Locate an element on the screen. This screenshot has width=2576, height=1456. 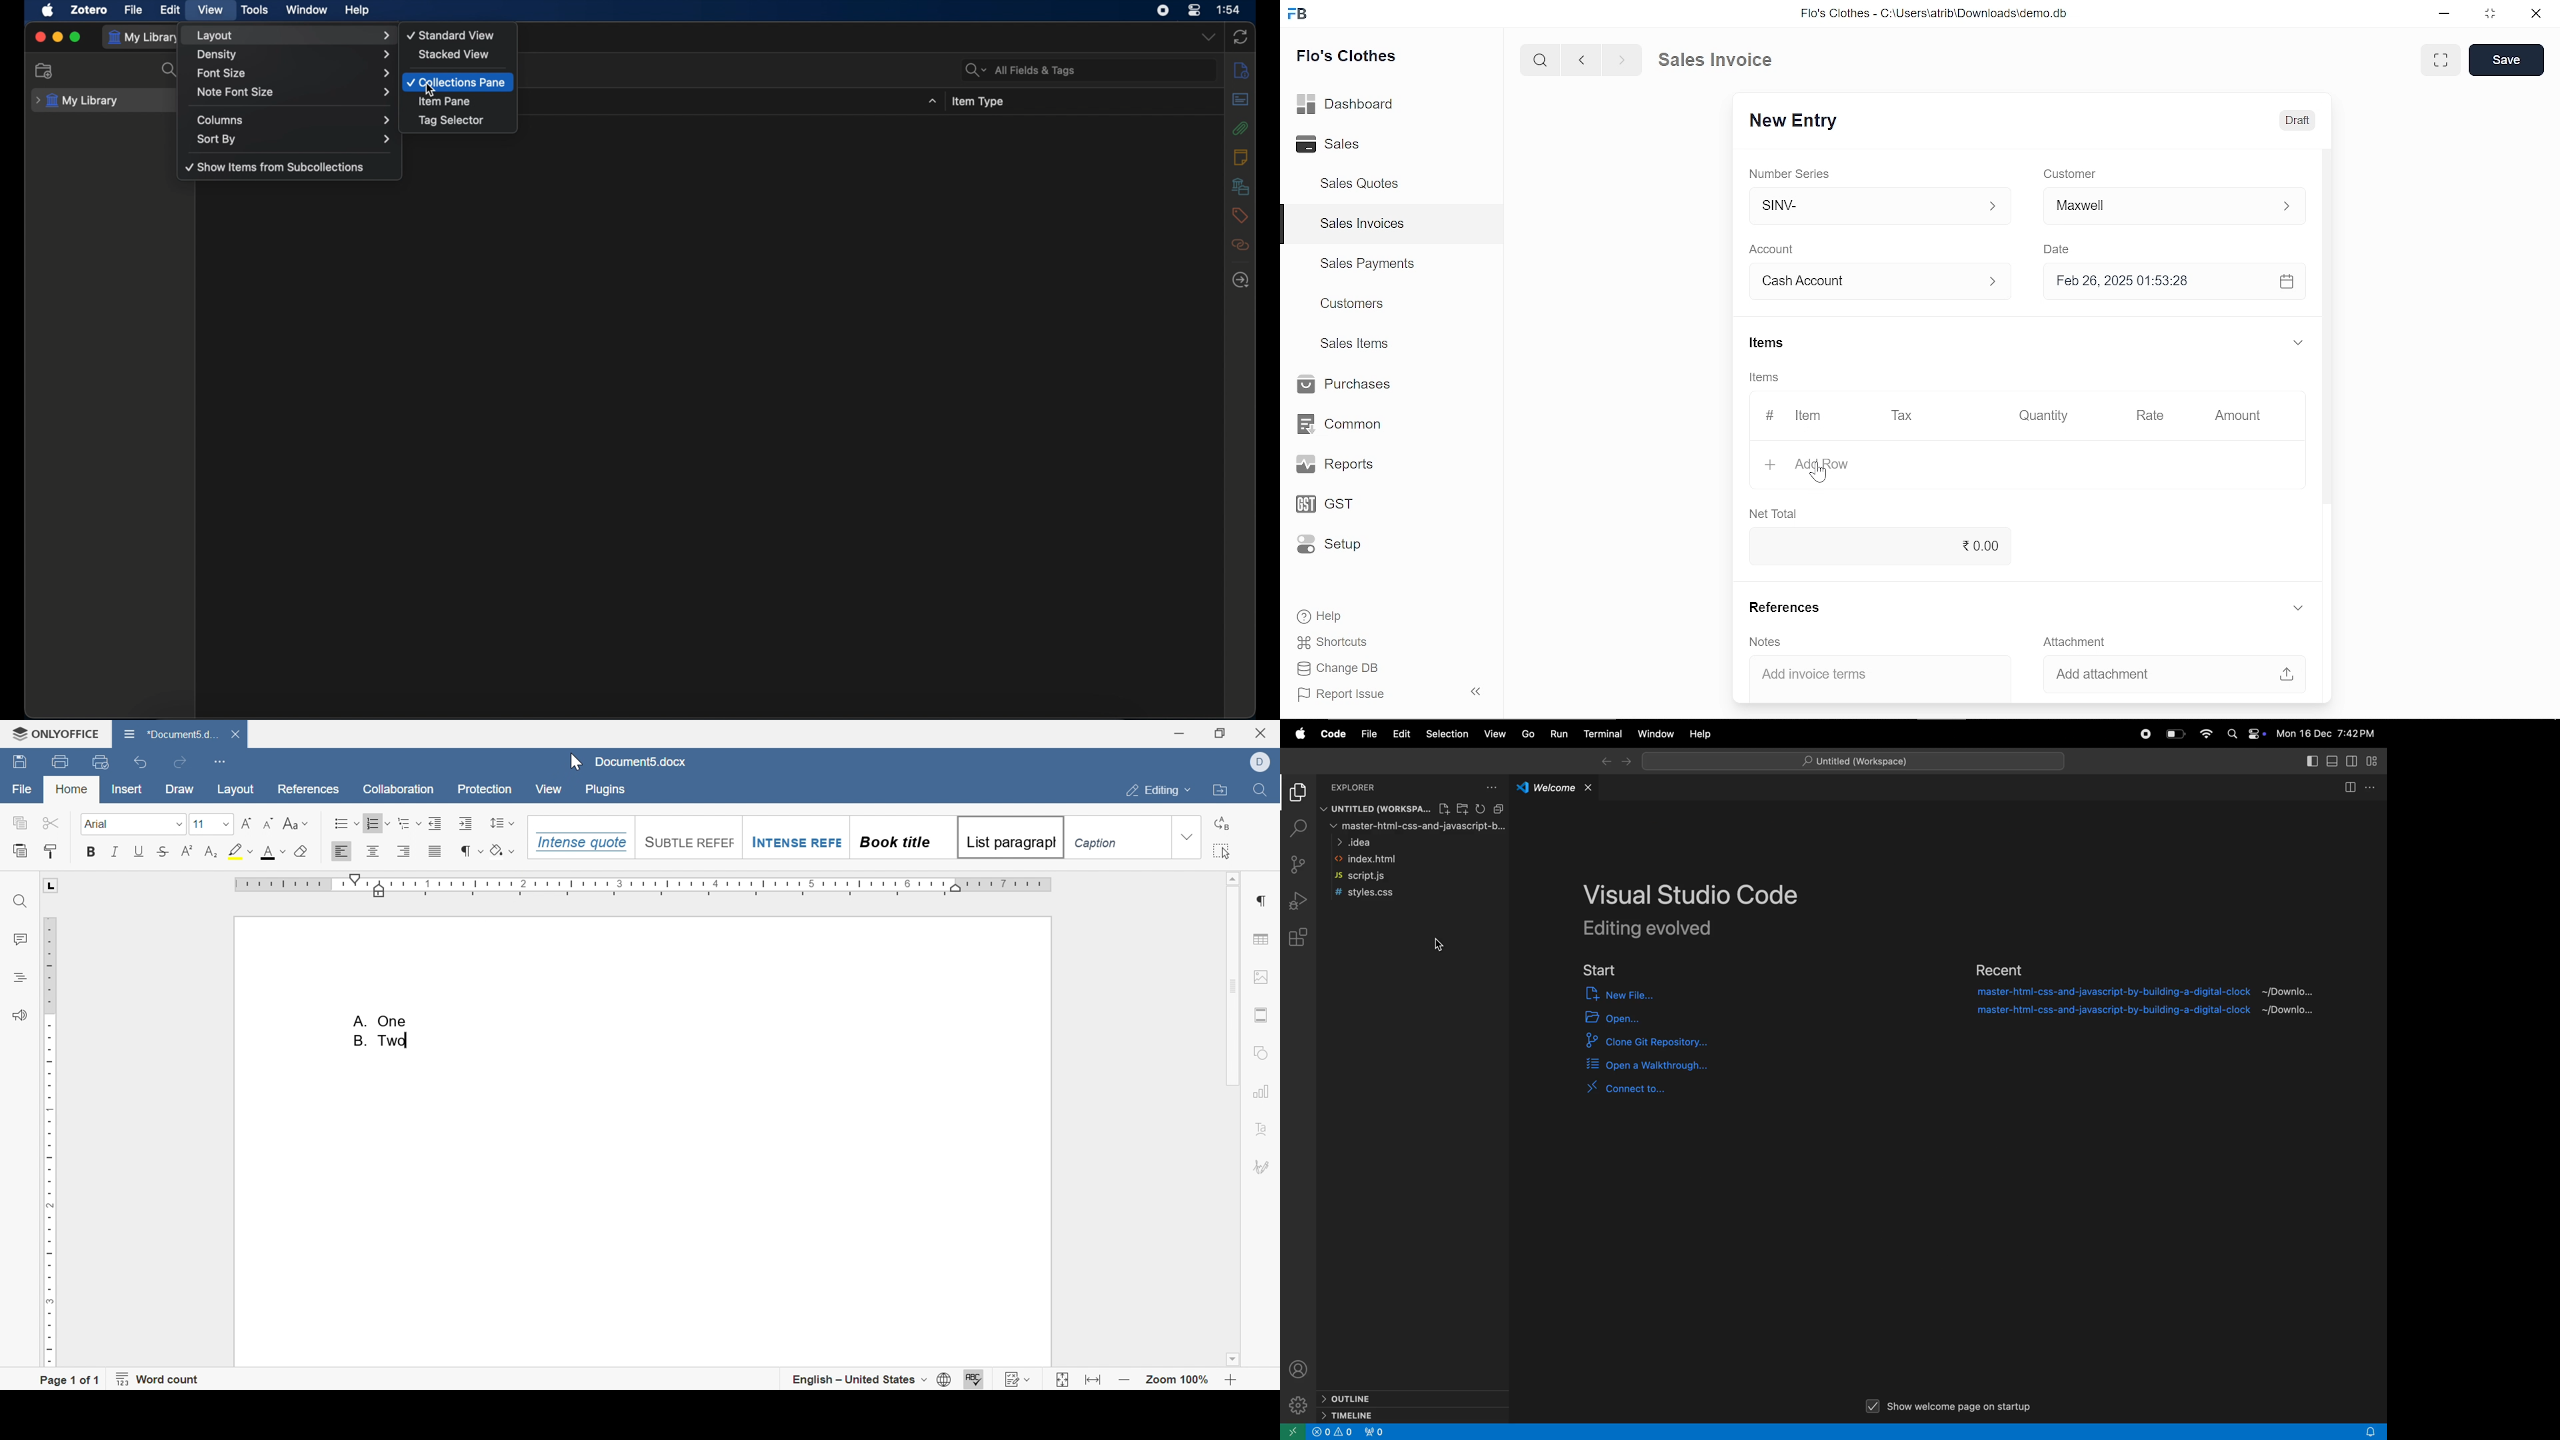
replace is located at coordinates (1224, 823).